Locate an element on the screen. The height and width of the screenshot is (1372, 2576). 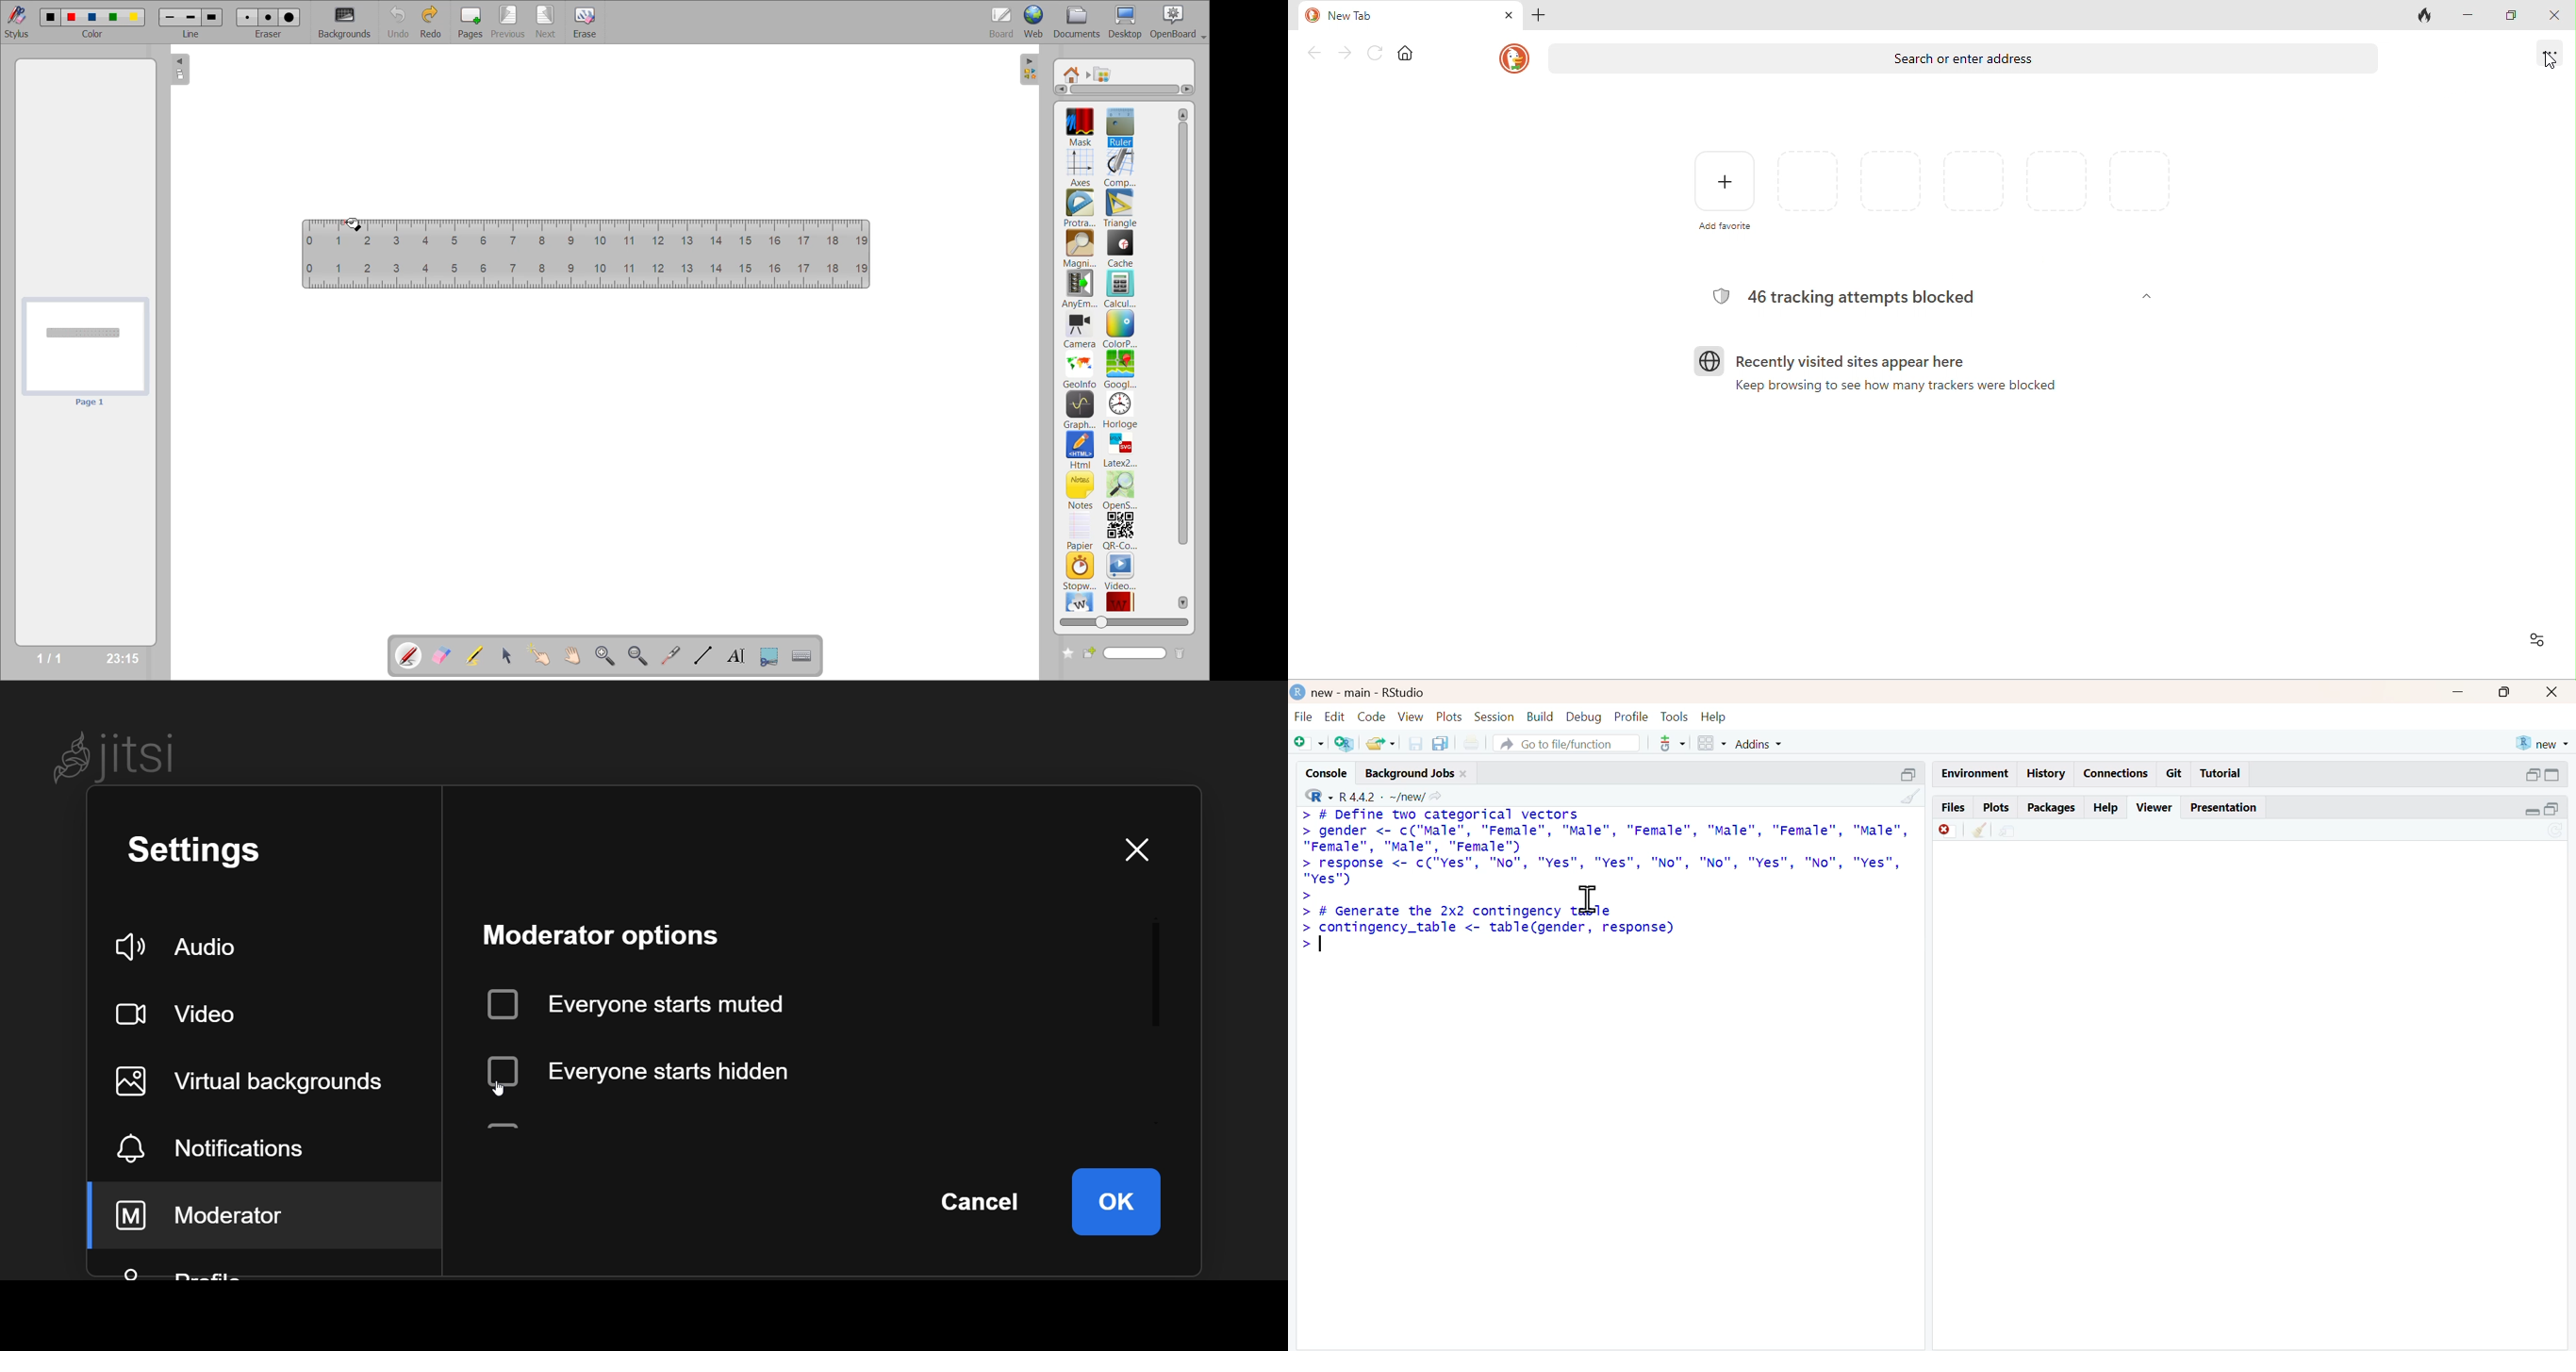
close is located at coordinates (2552, 693).